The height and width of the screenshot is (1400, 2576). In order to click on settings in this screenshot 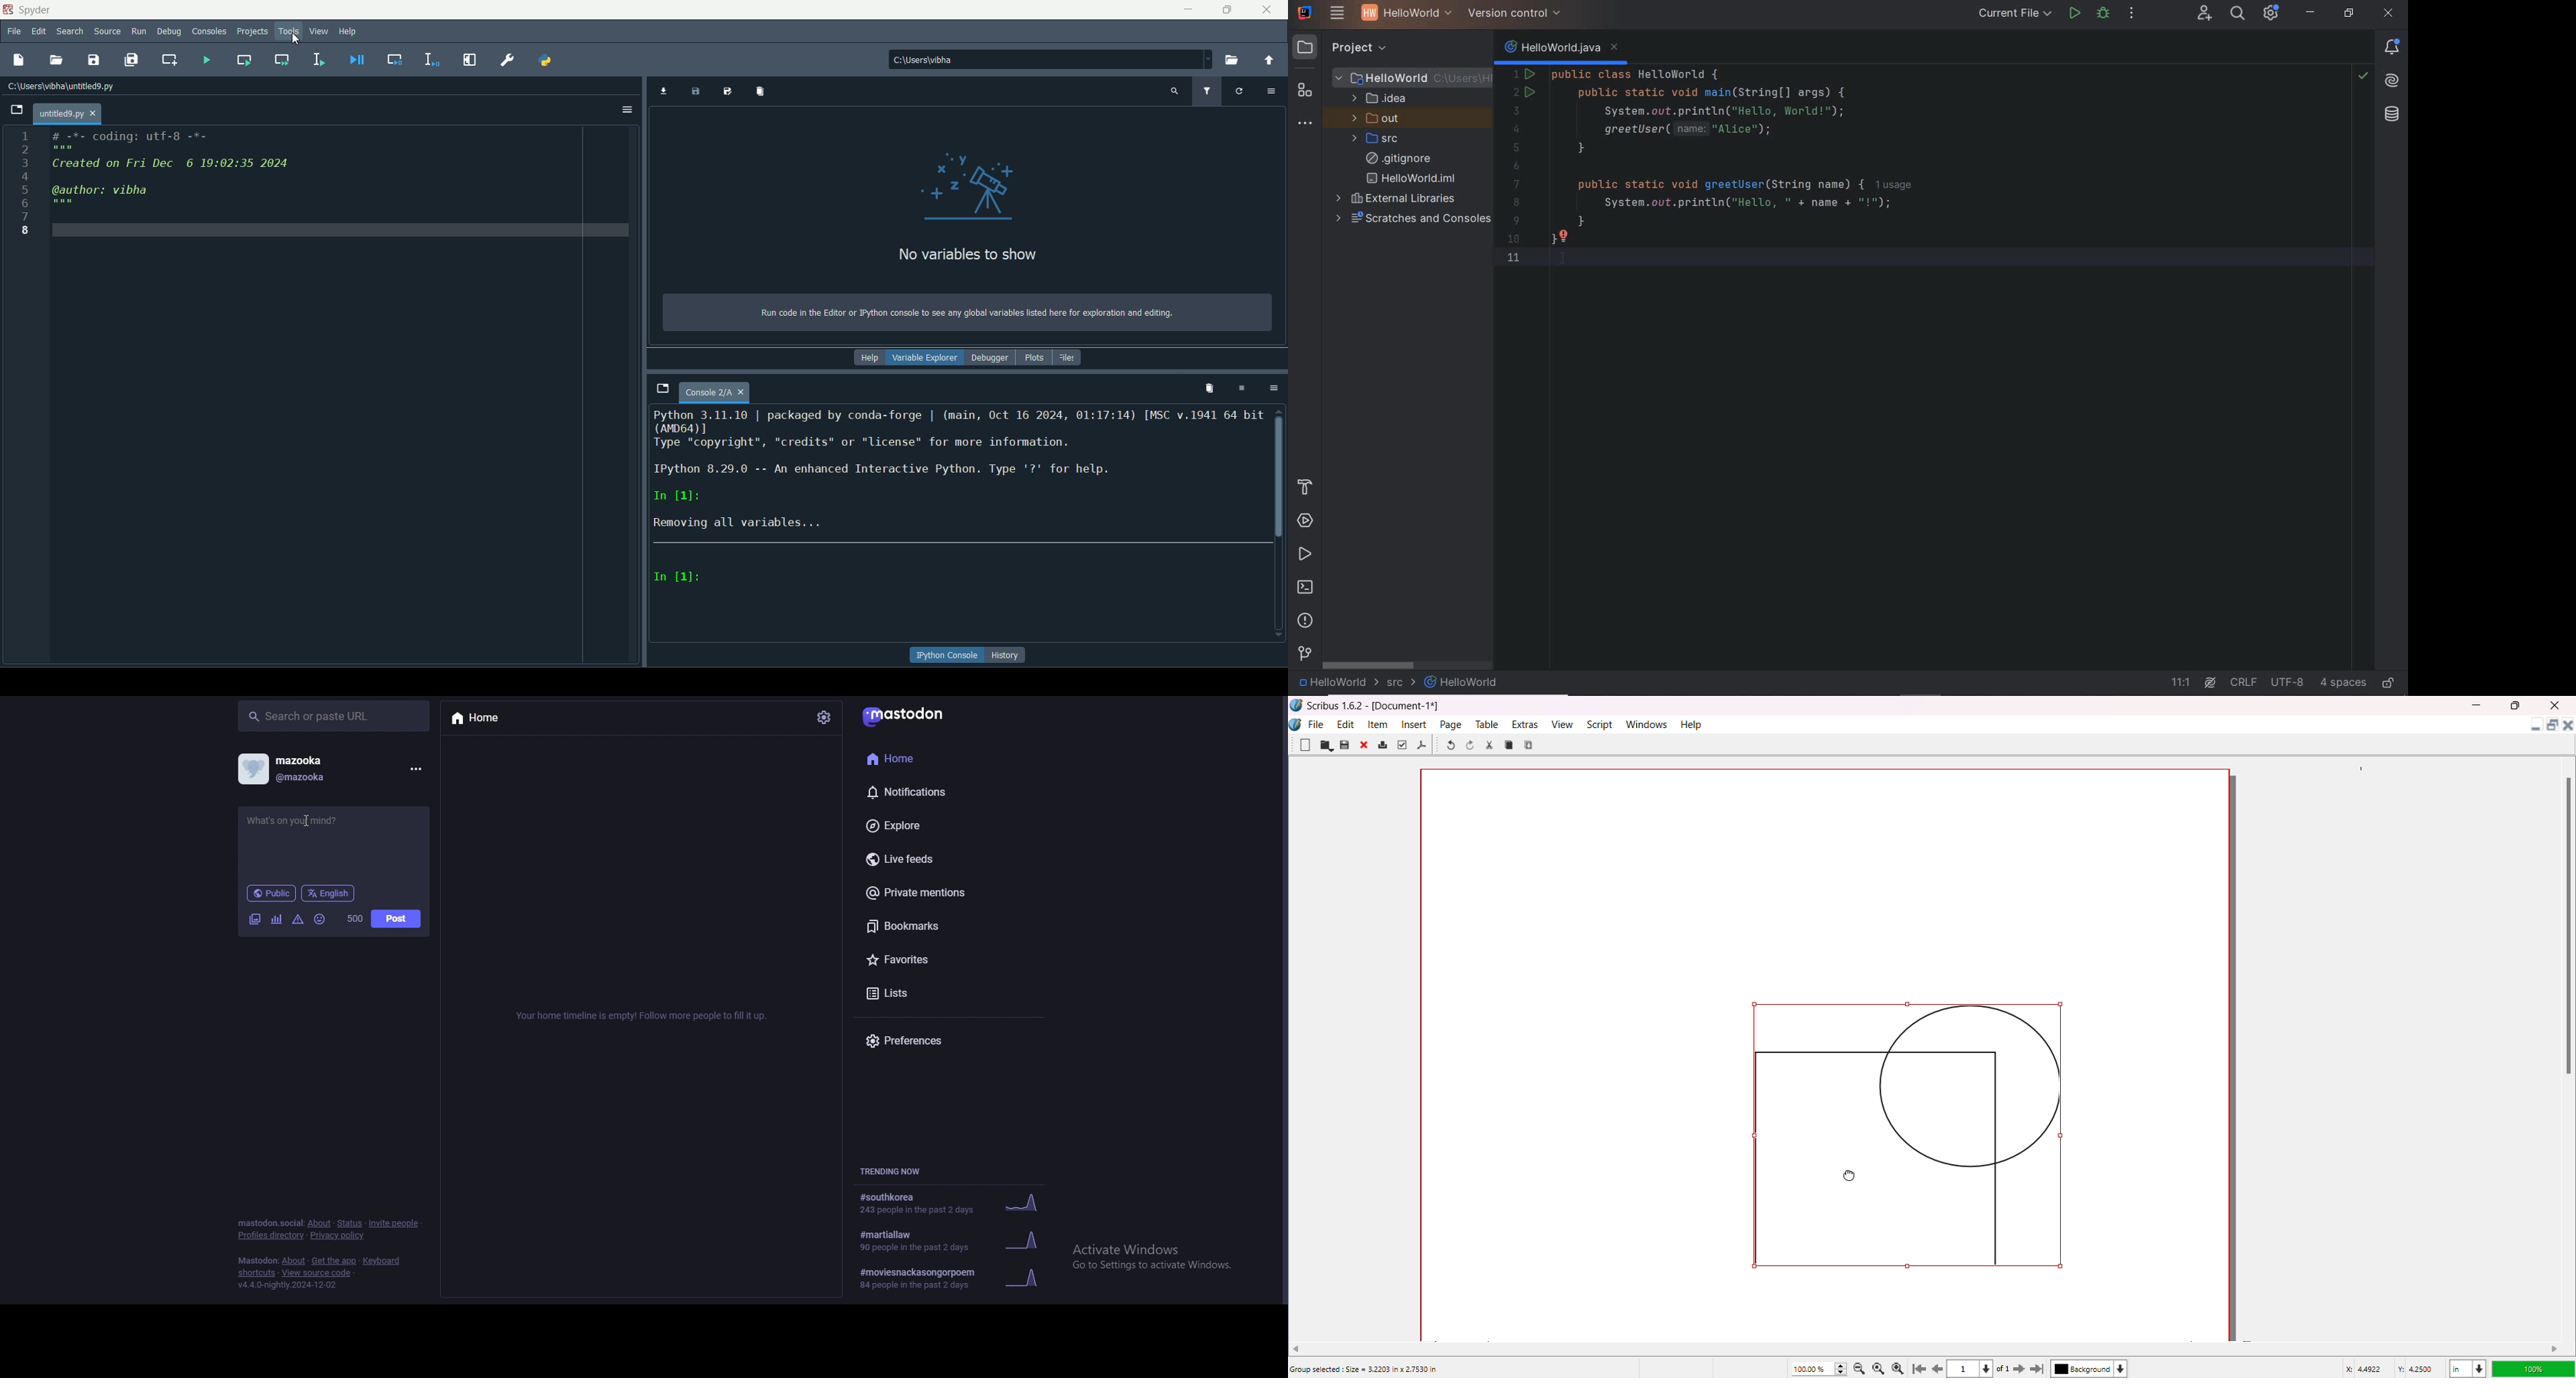, I will do `click(826, 717)`.